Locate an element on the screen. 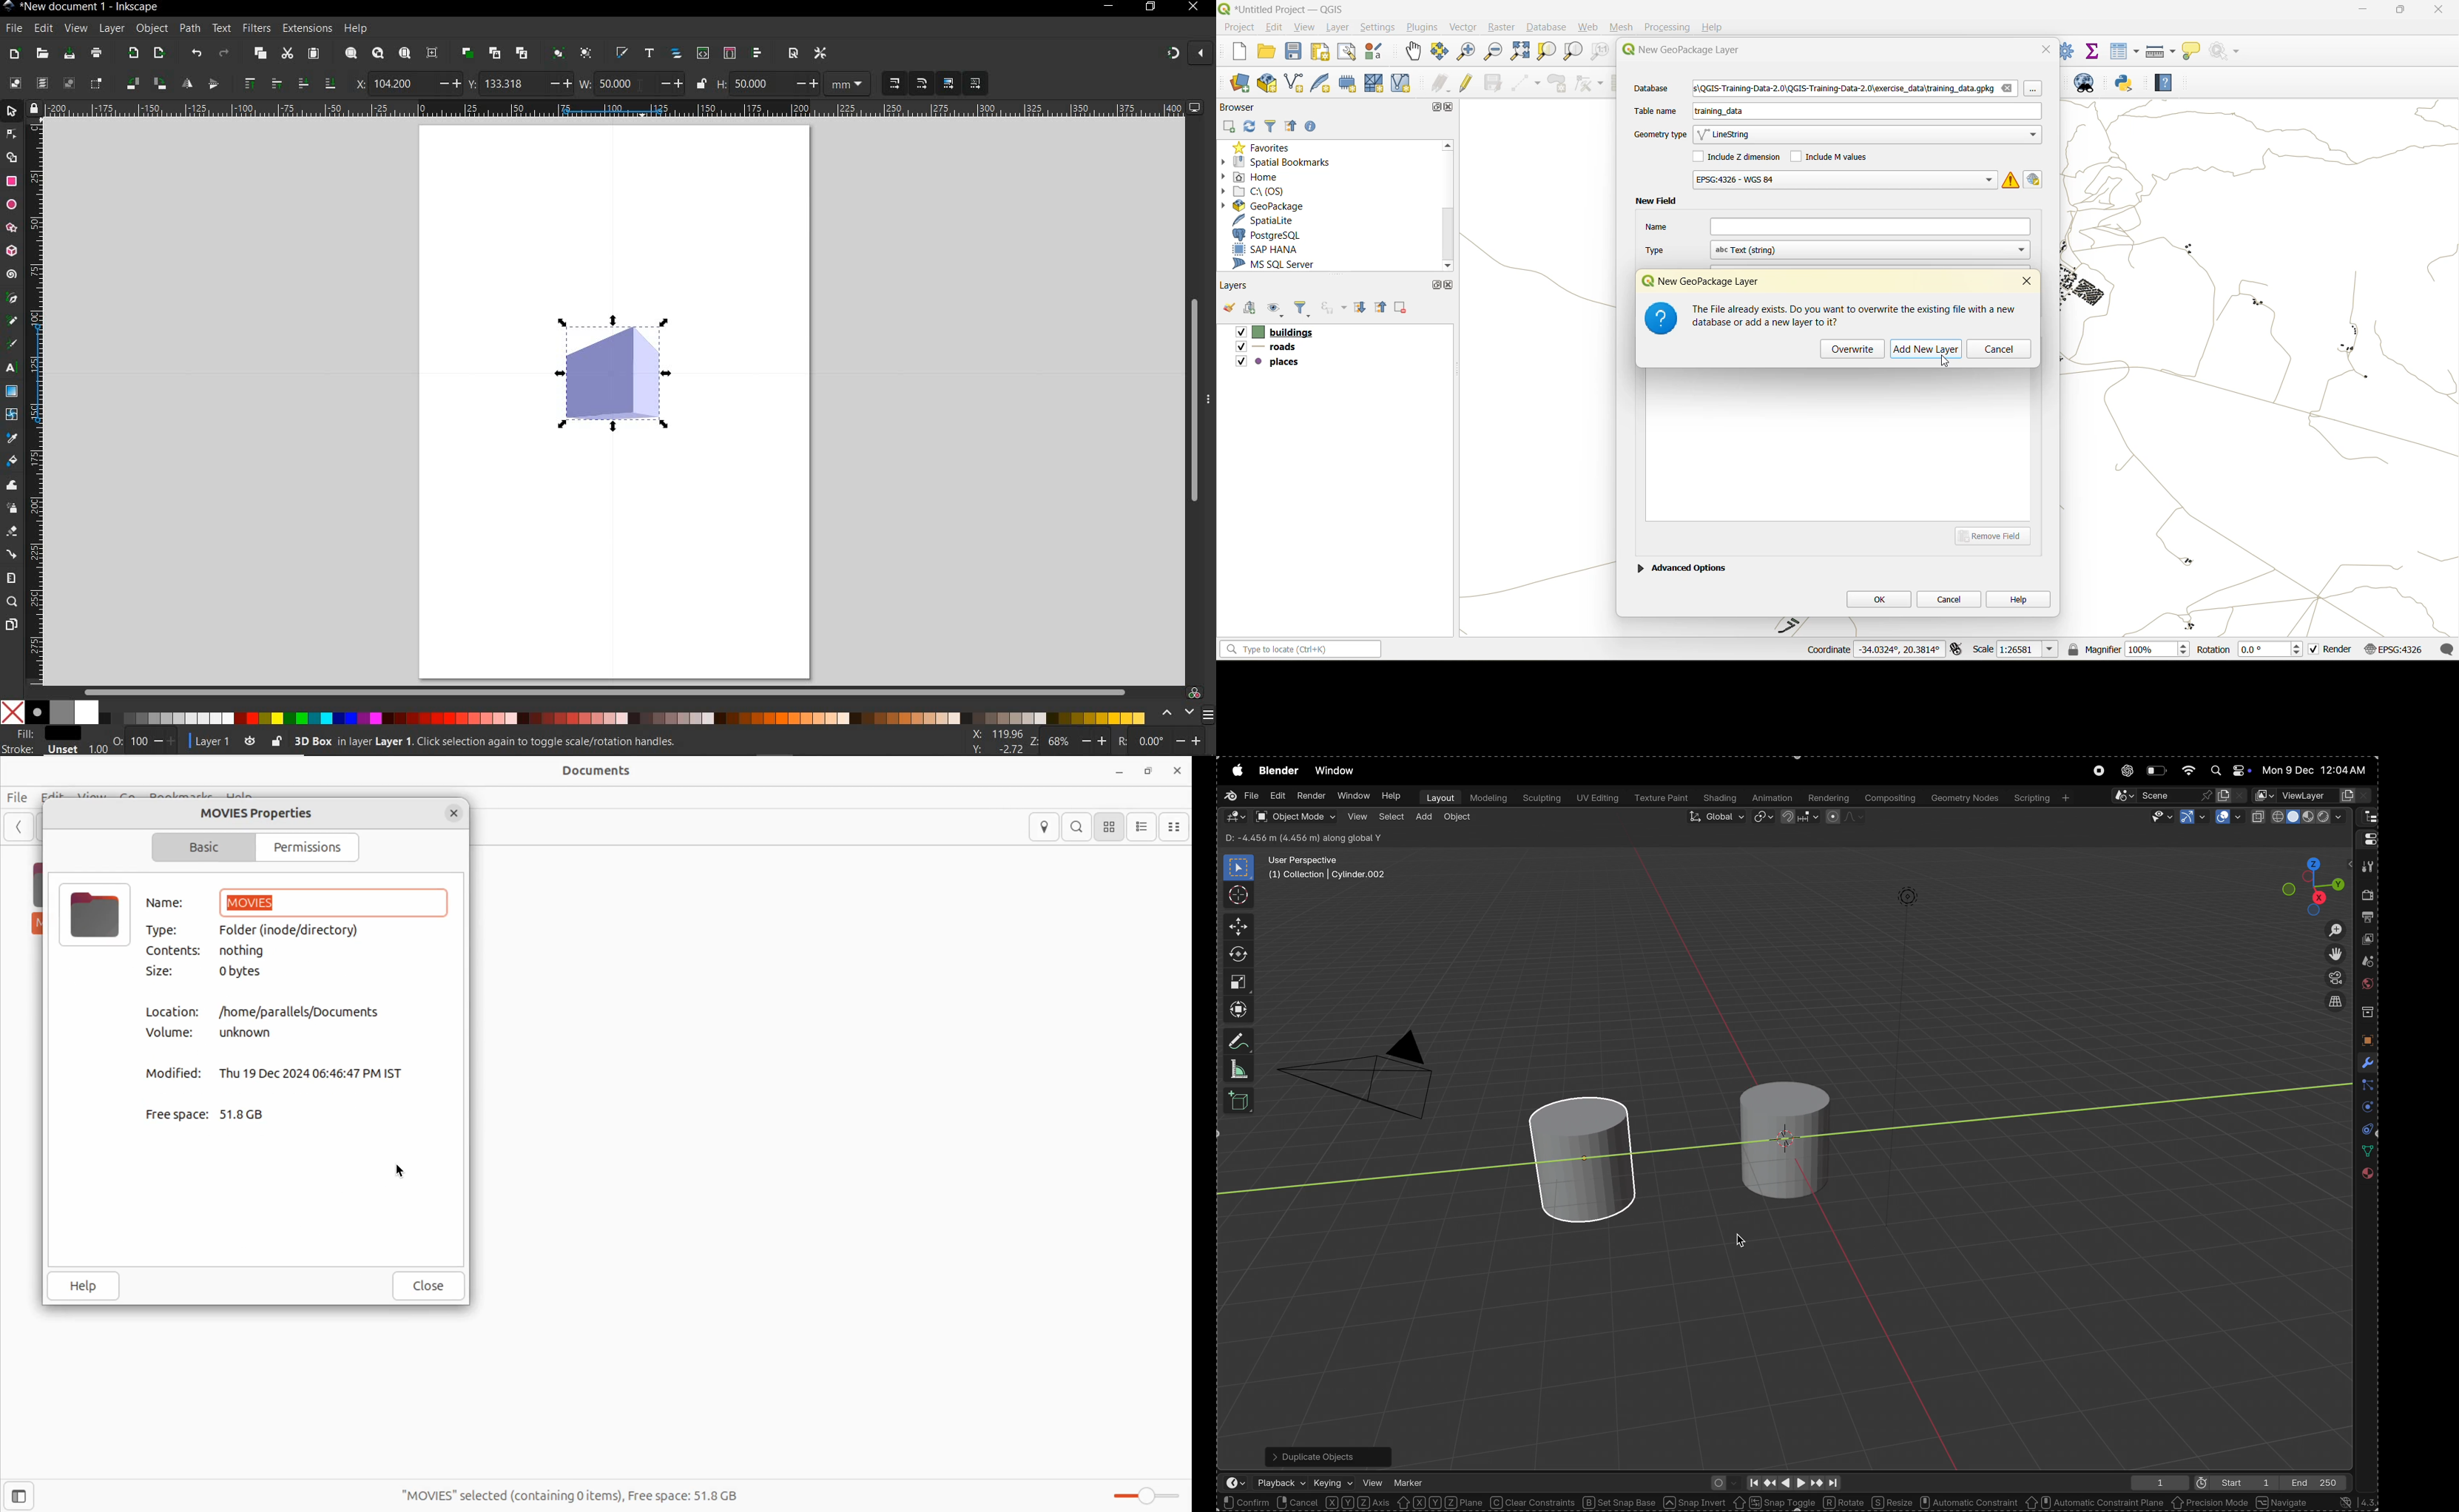 The image size is (2464, 1512). icon view is located at coordinates (1110, 825).